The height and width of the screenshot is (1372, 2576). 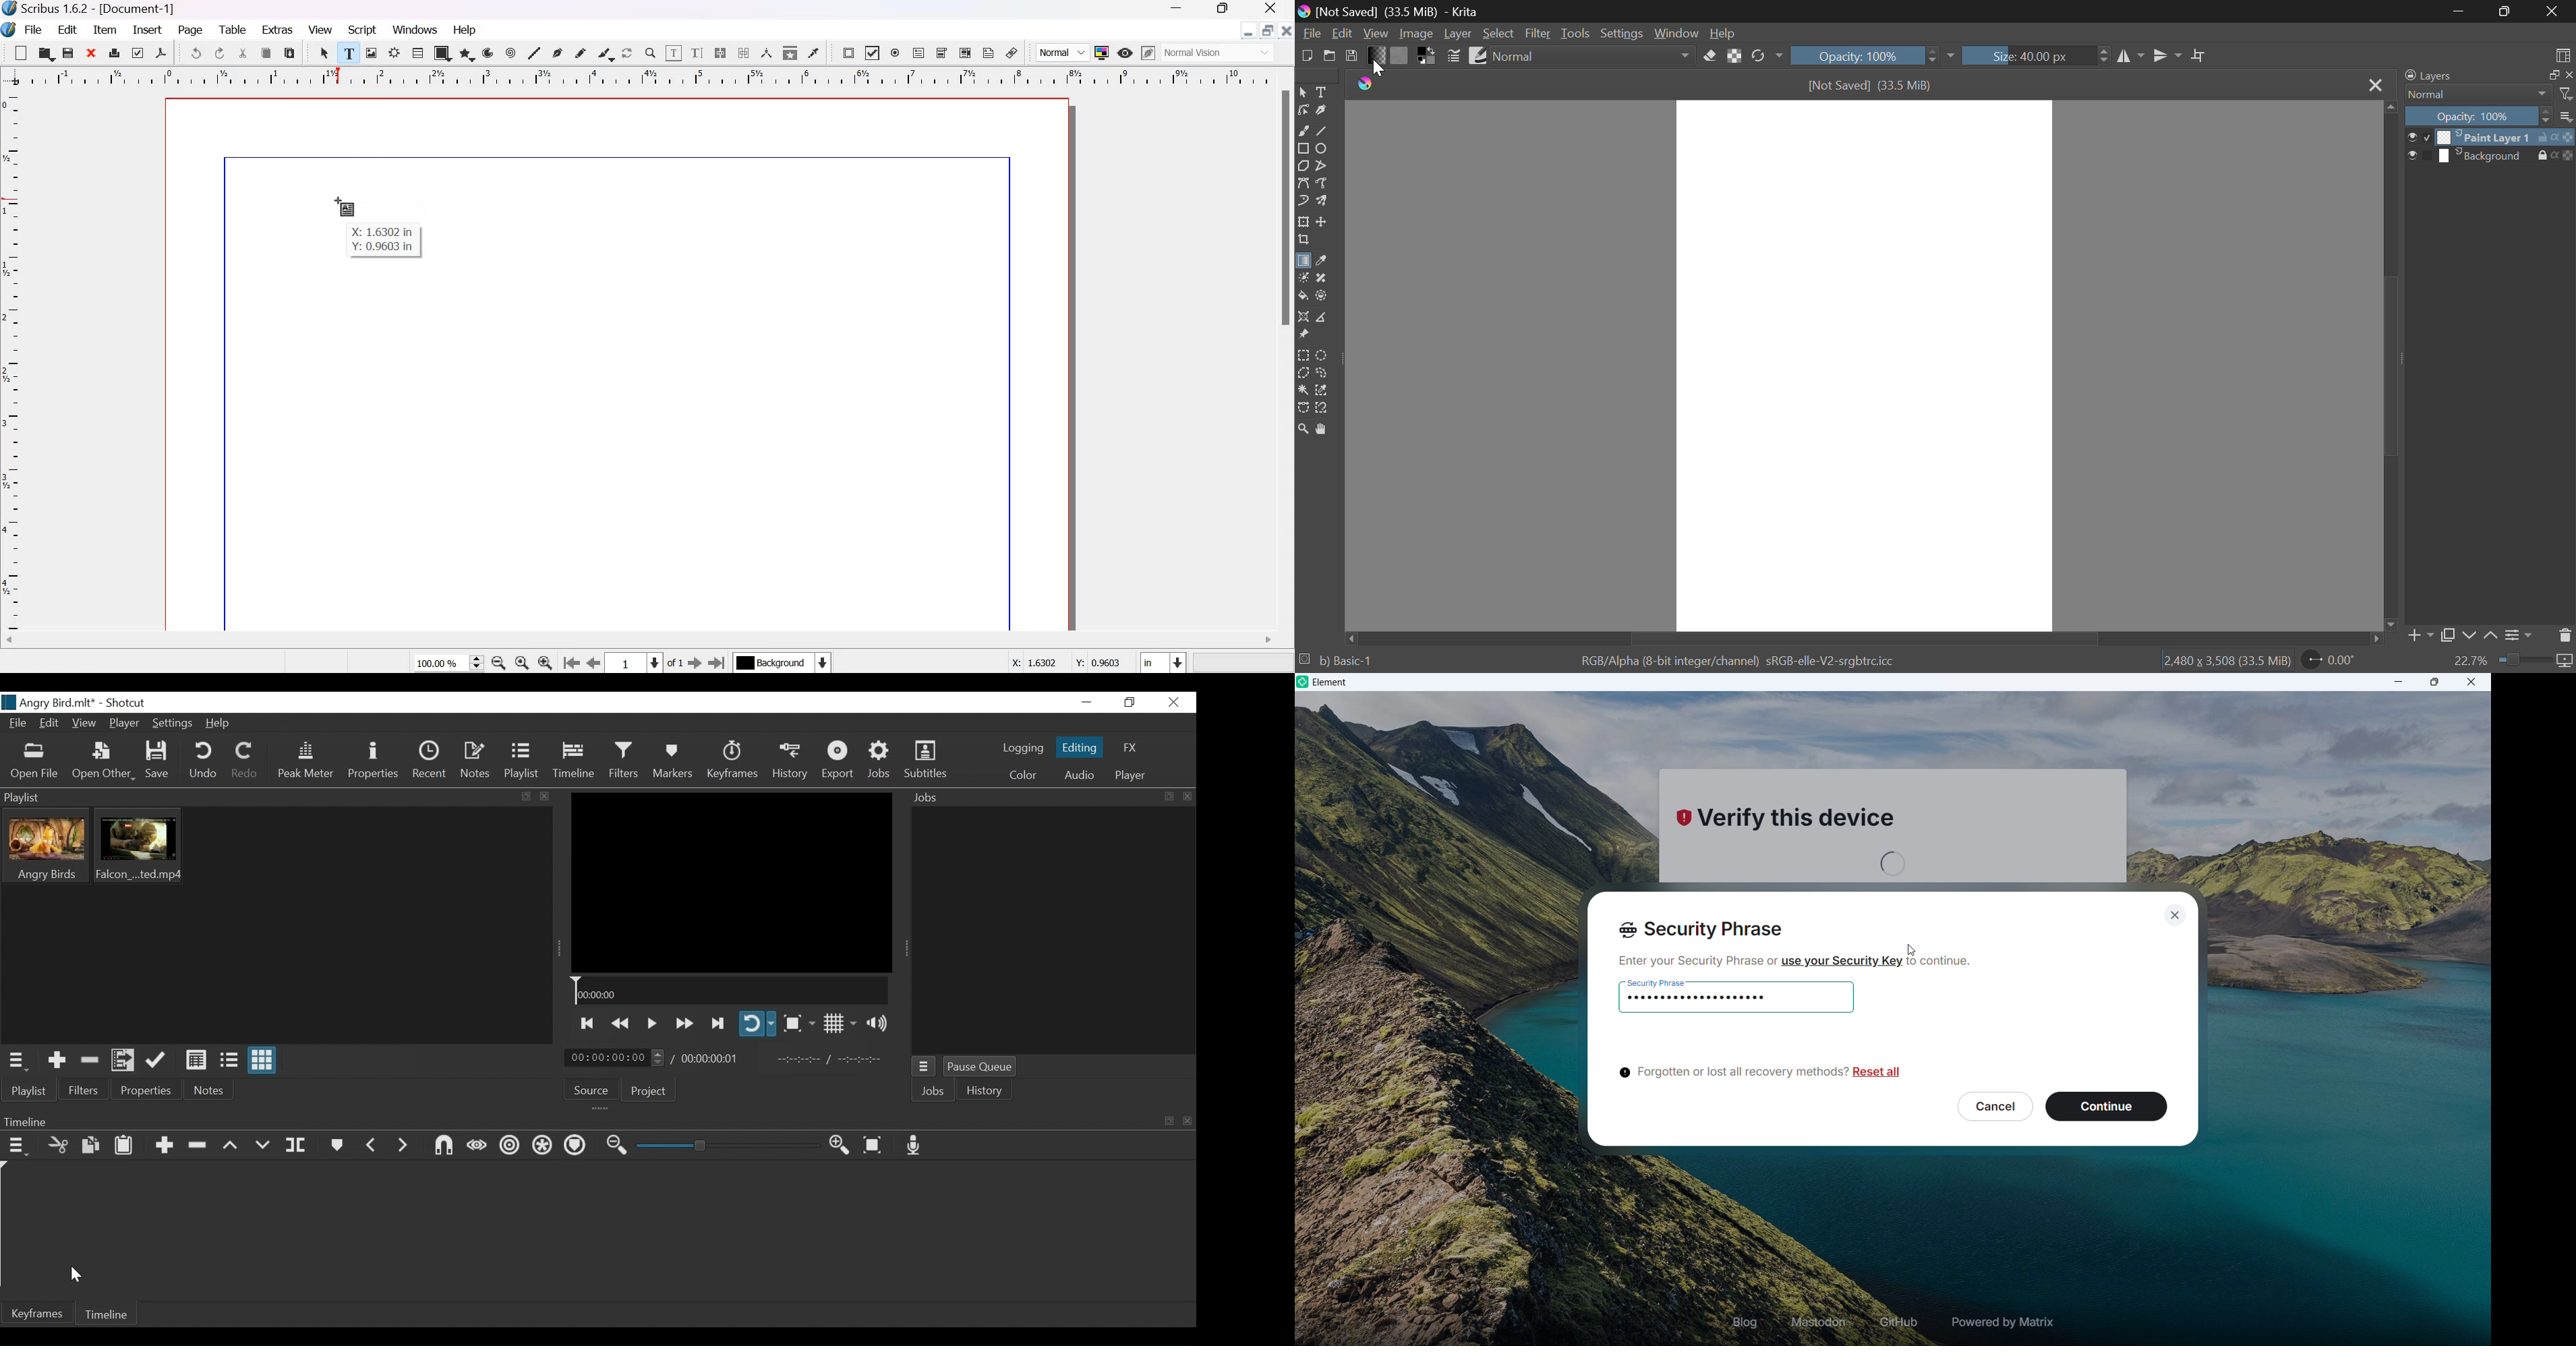 I want to click on Pause Queue, so click(x=980, y=1066).